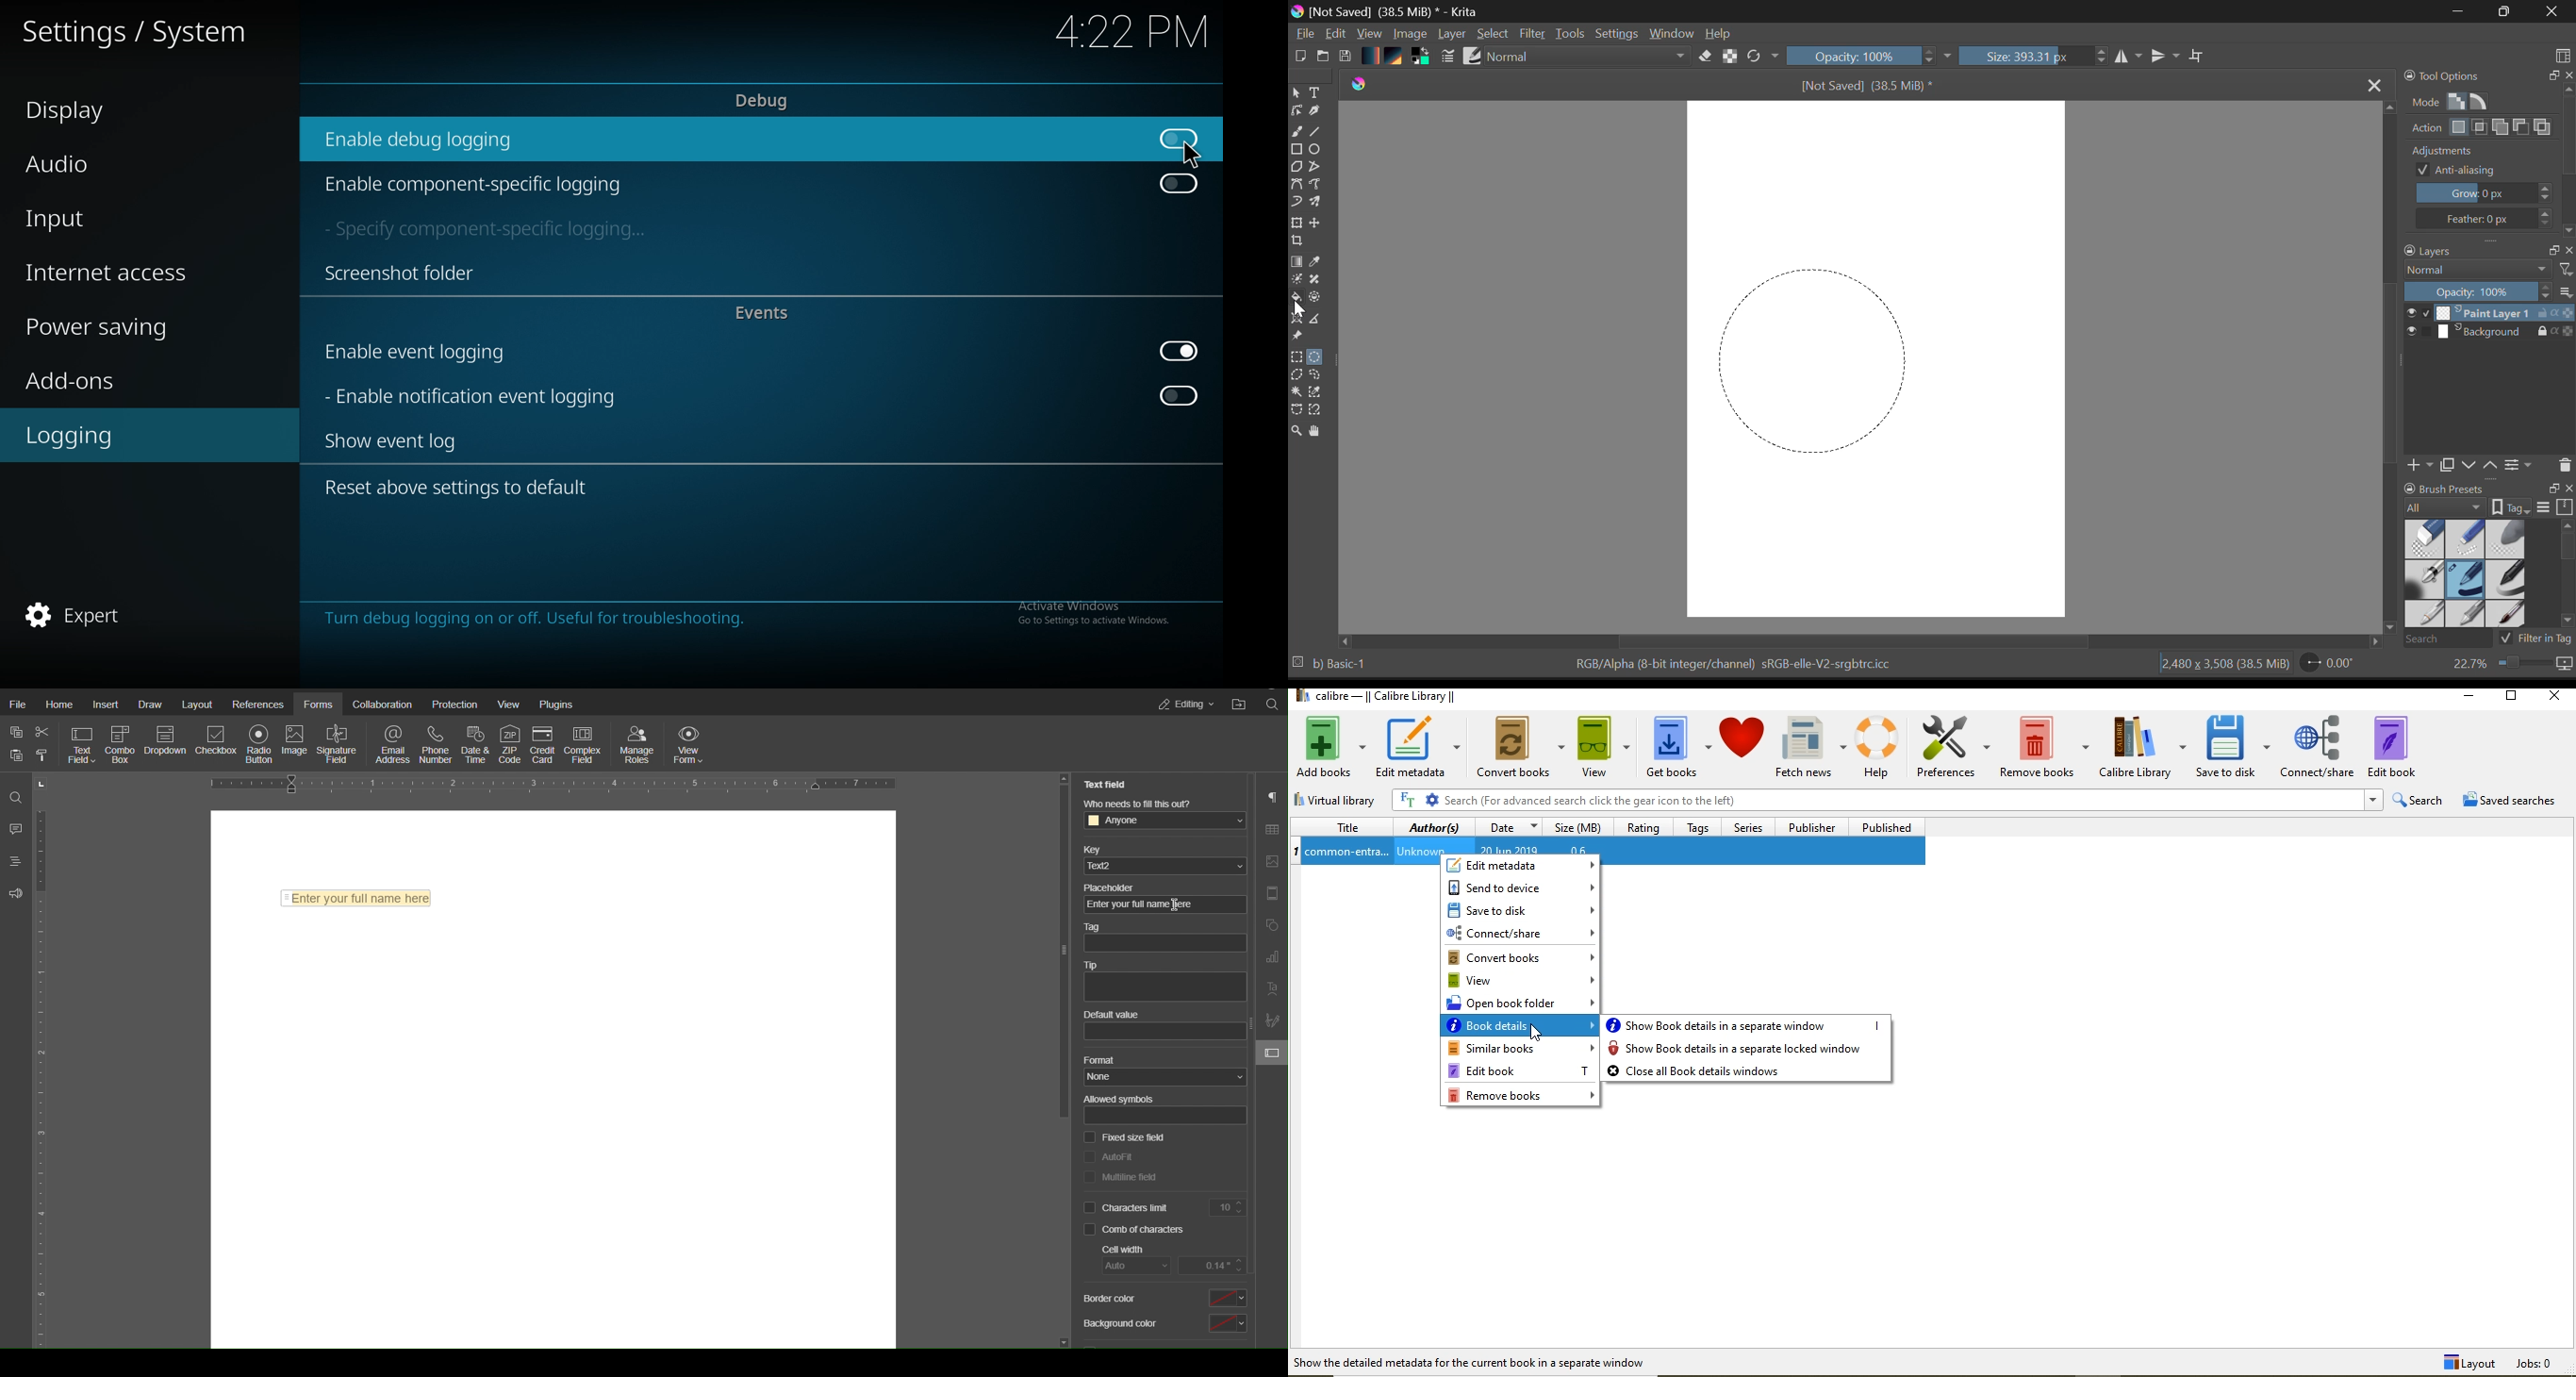 The width and height of the screenshot is (2576, 1400). Describe the element at coordinates (1315, 113) in the screenshot. I see `Calligraphic Tool` at that location.